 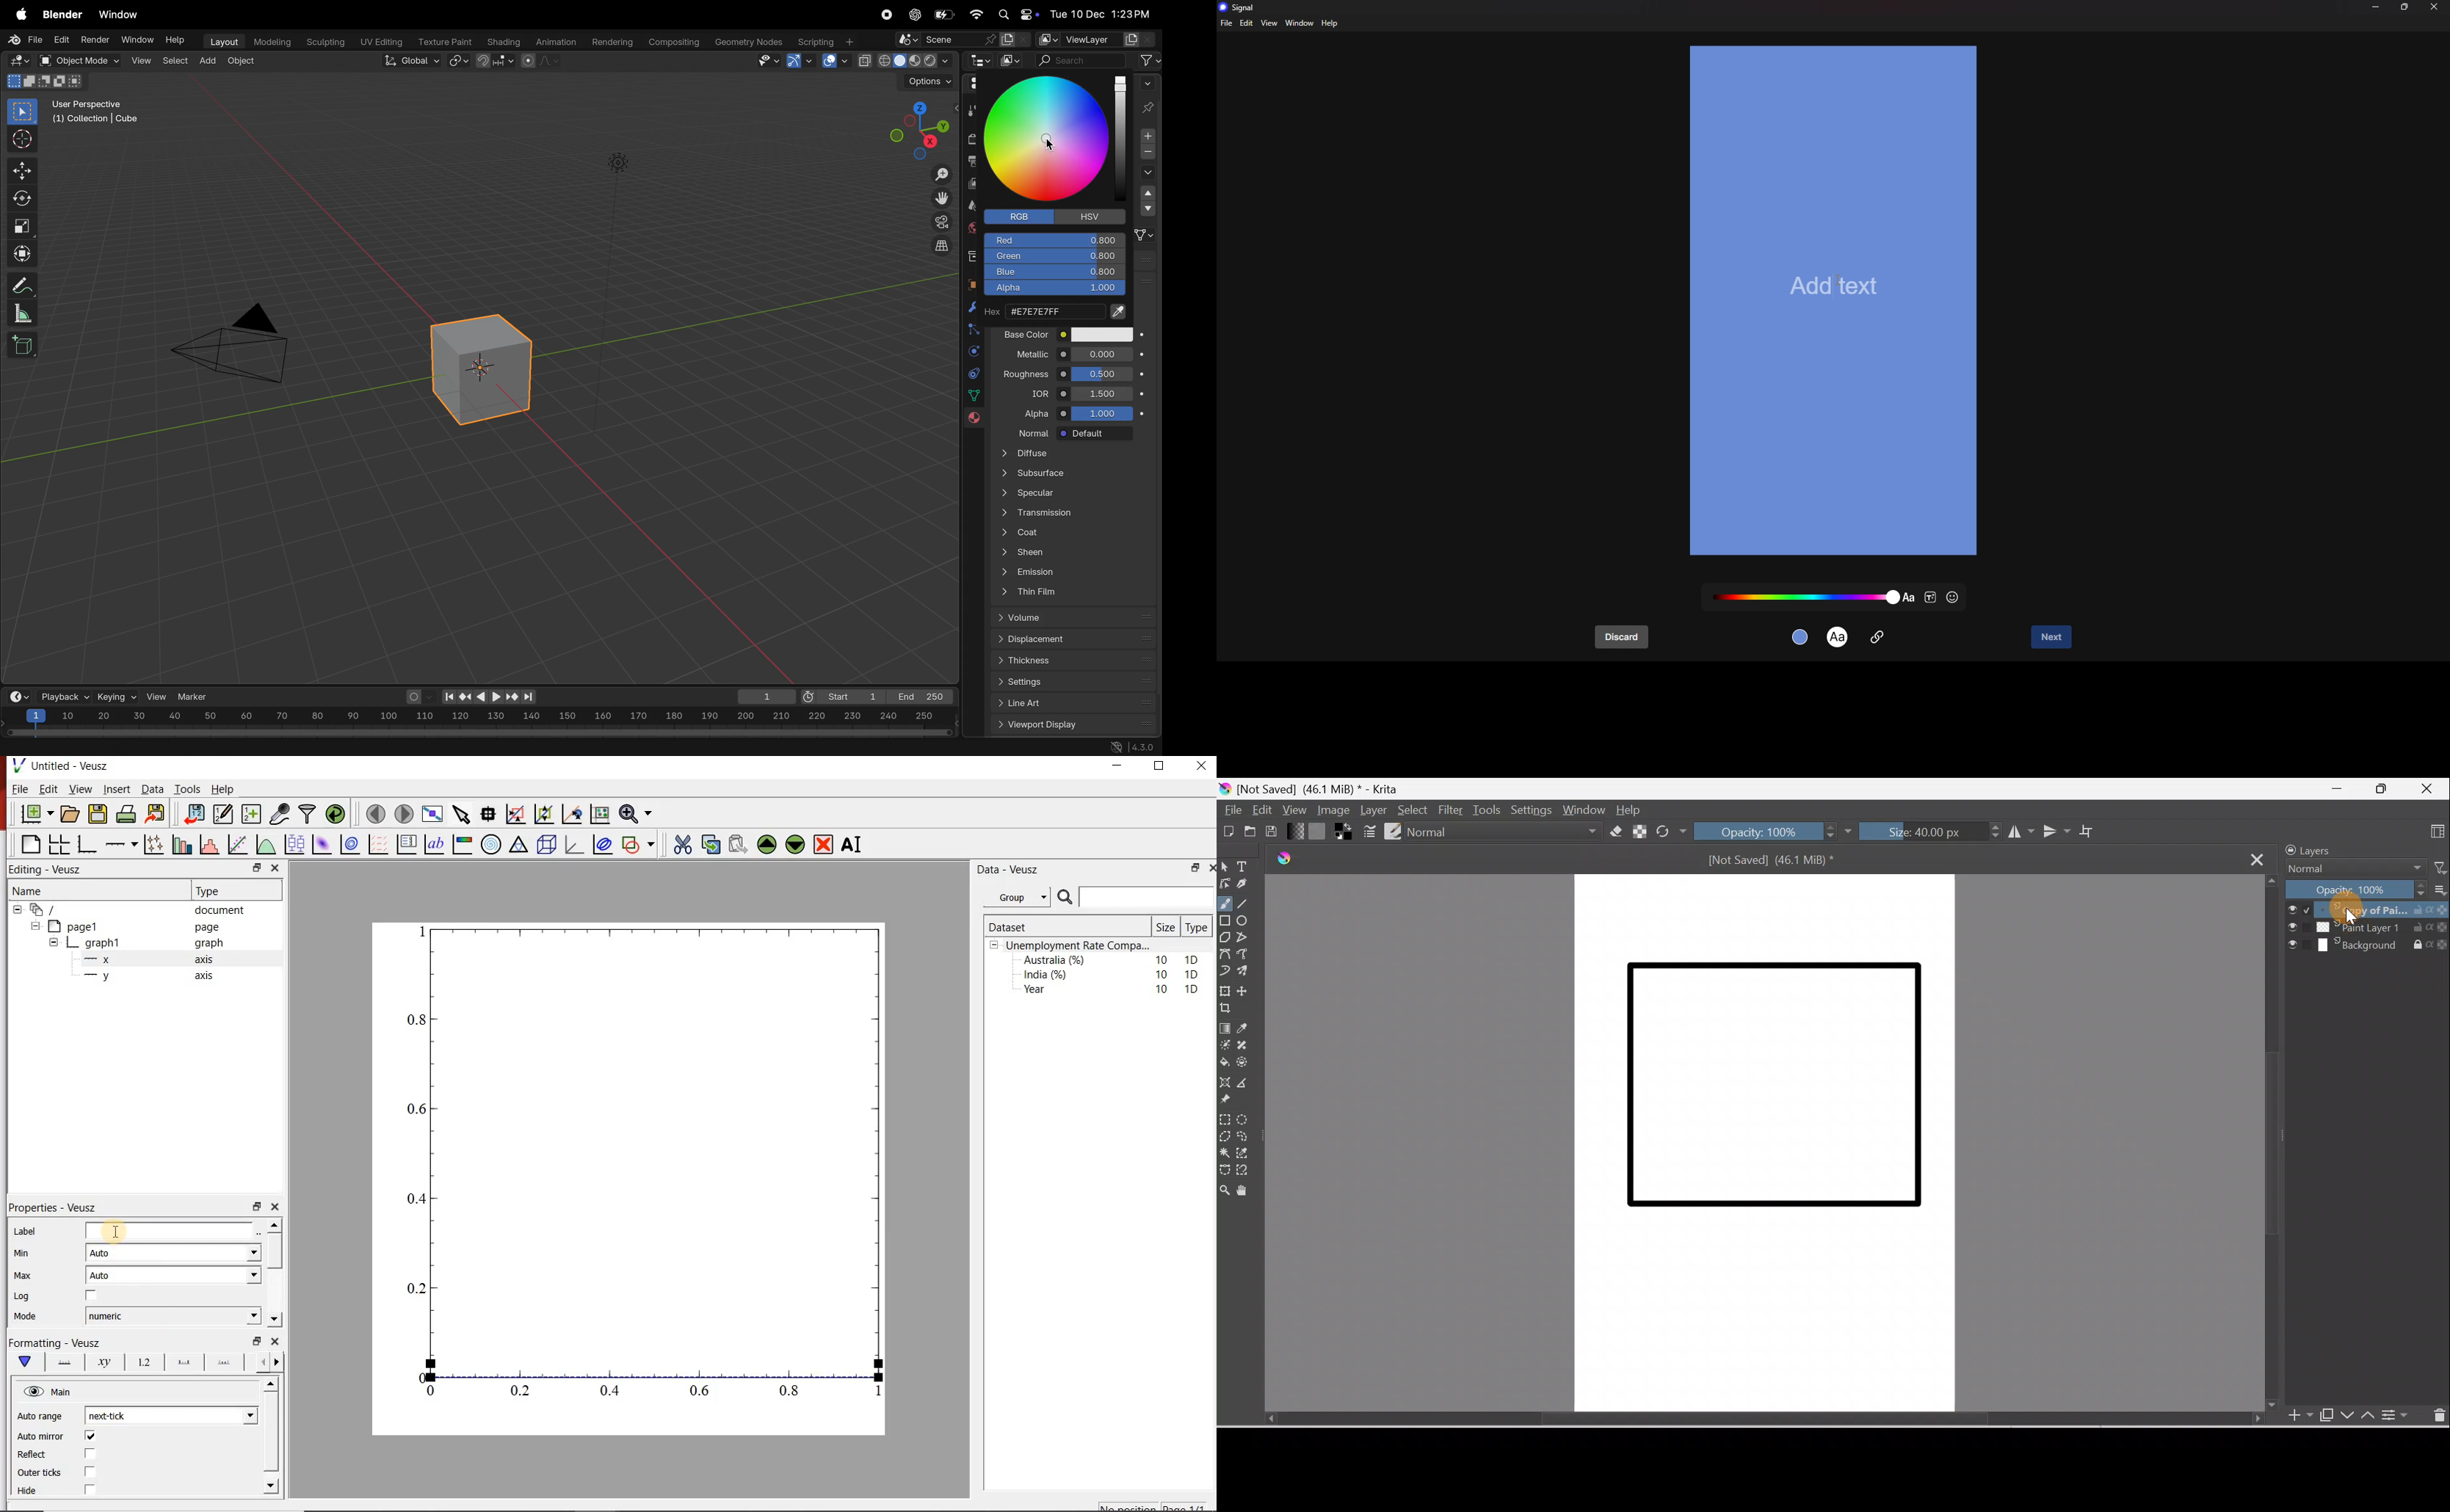 What do you see at coordinates (2050, 639) in the screenshot?
I see `next` at bounding box center [2050, 639].